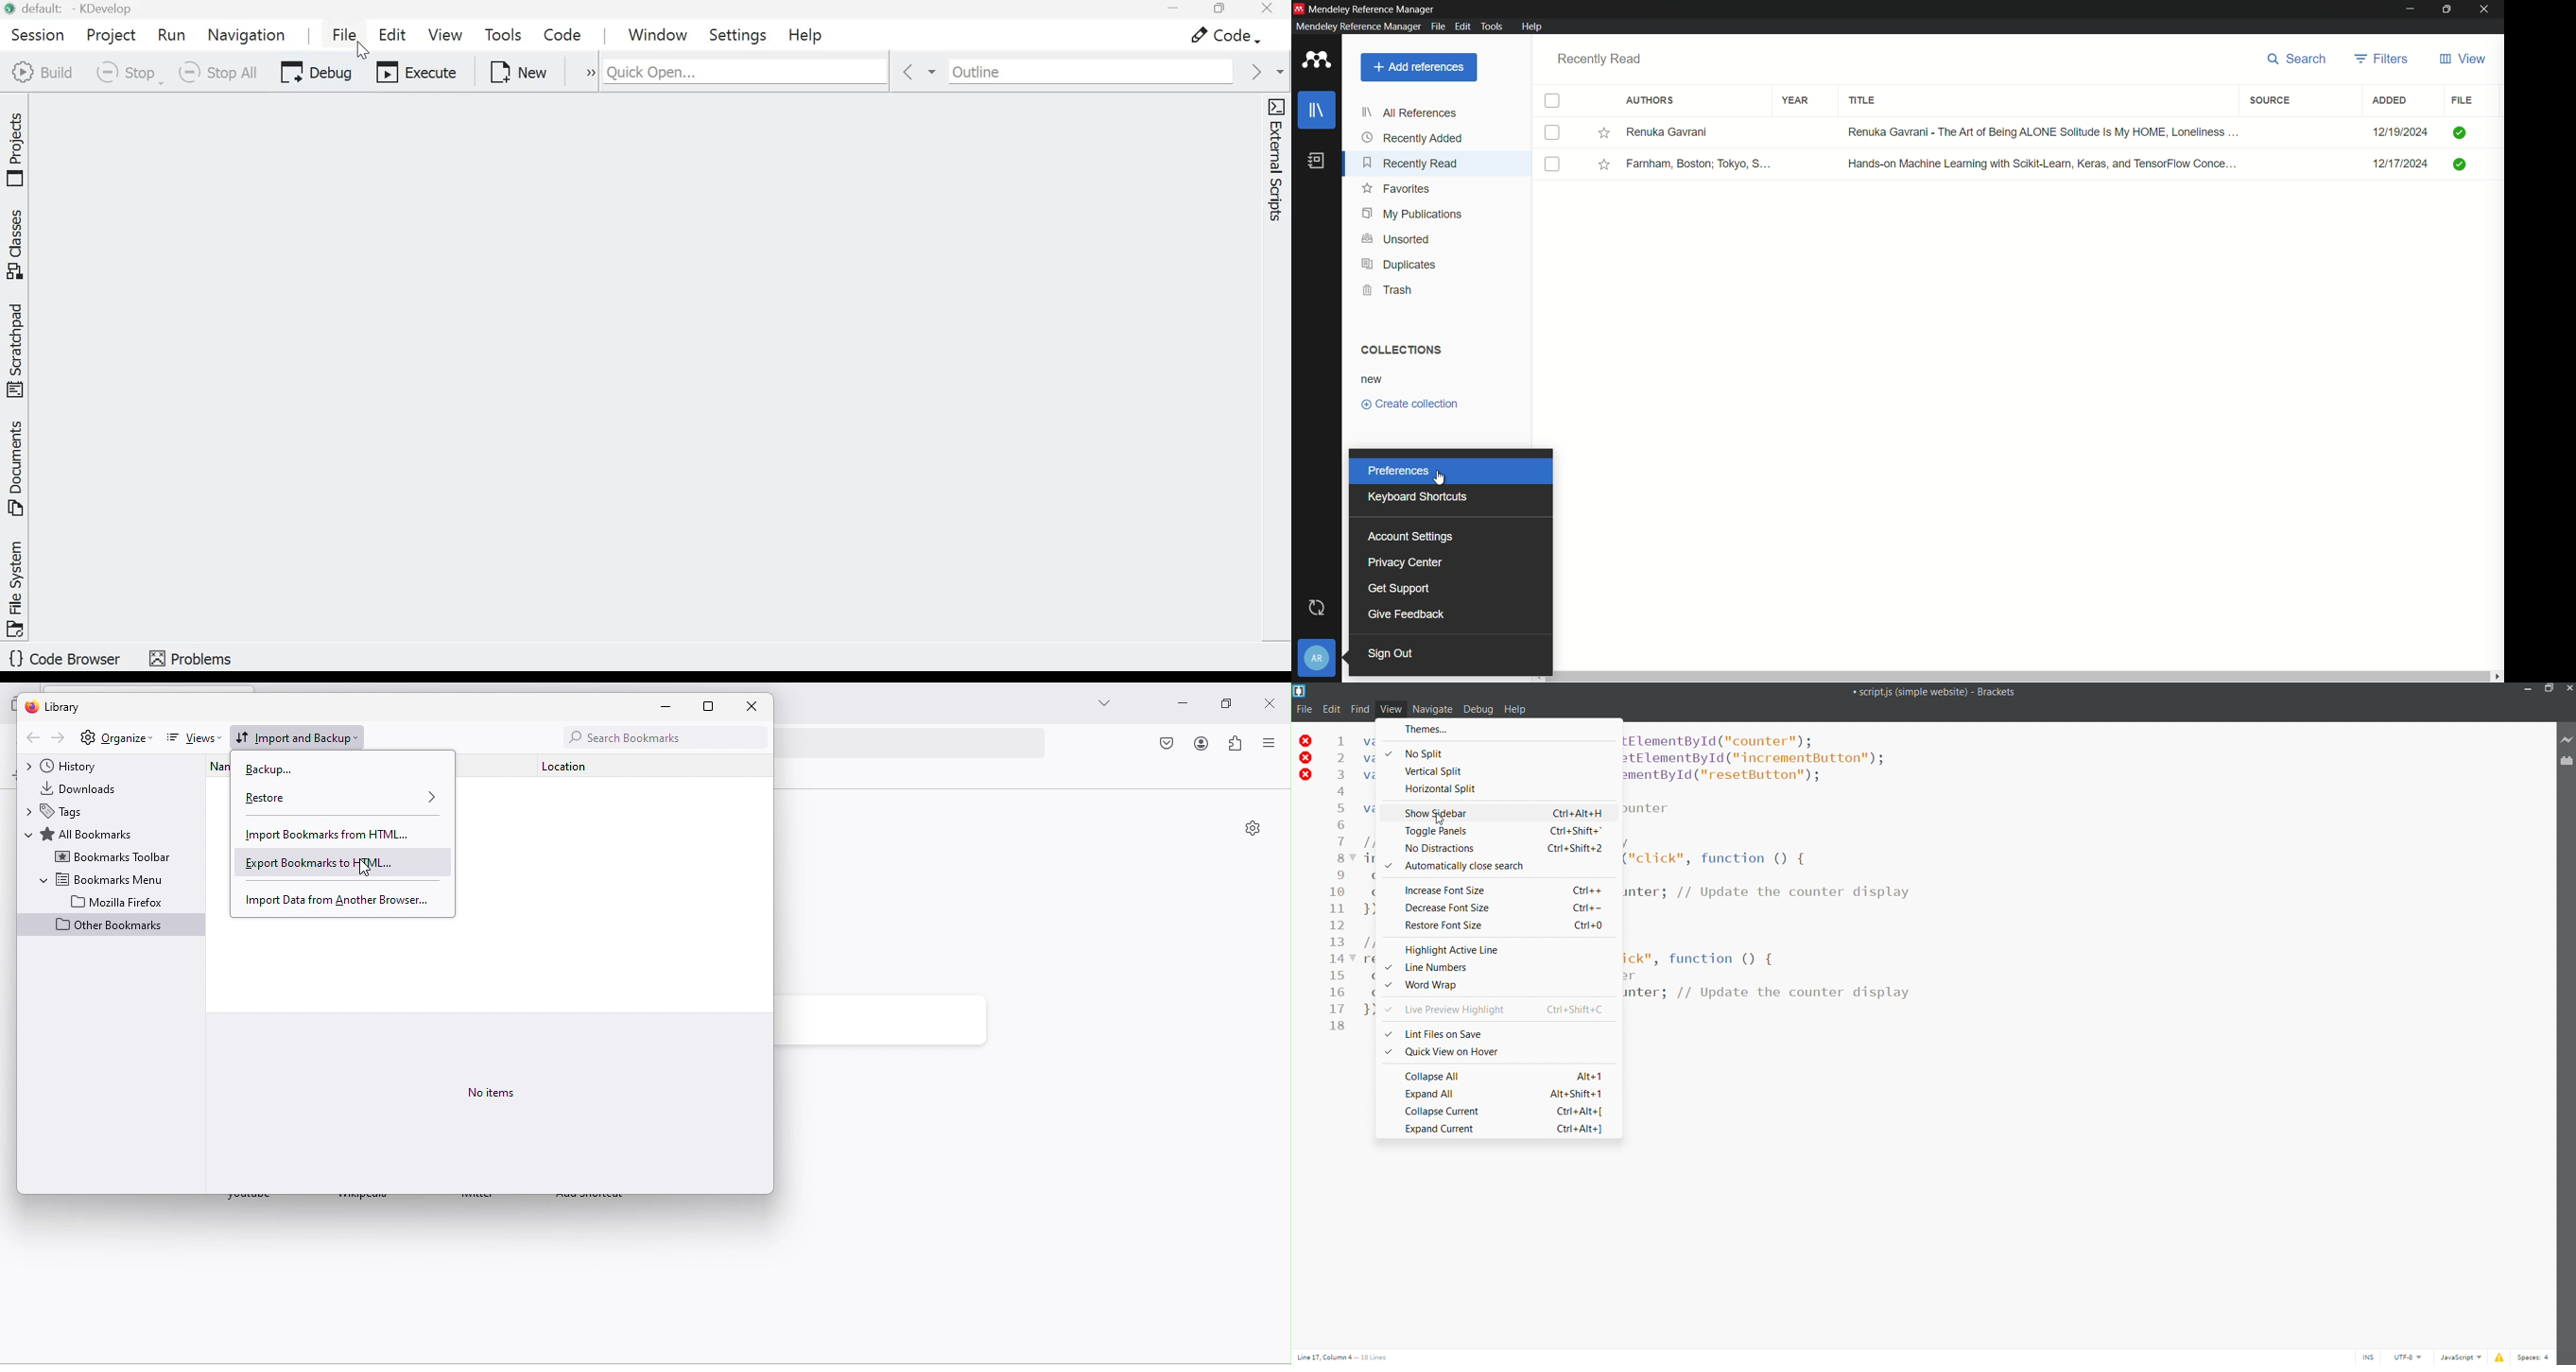 The width and height of the screenshot is (2576, 1372). What do you see at coordinates (1168, 745) in the screenshot?
I see `visit chrome` at bounding box center [1168, 745].